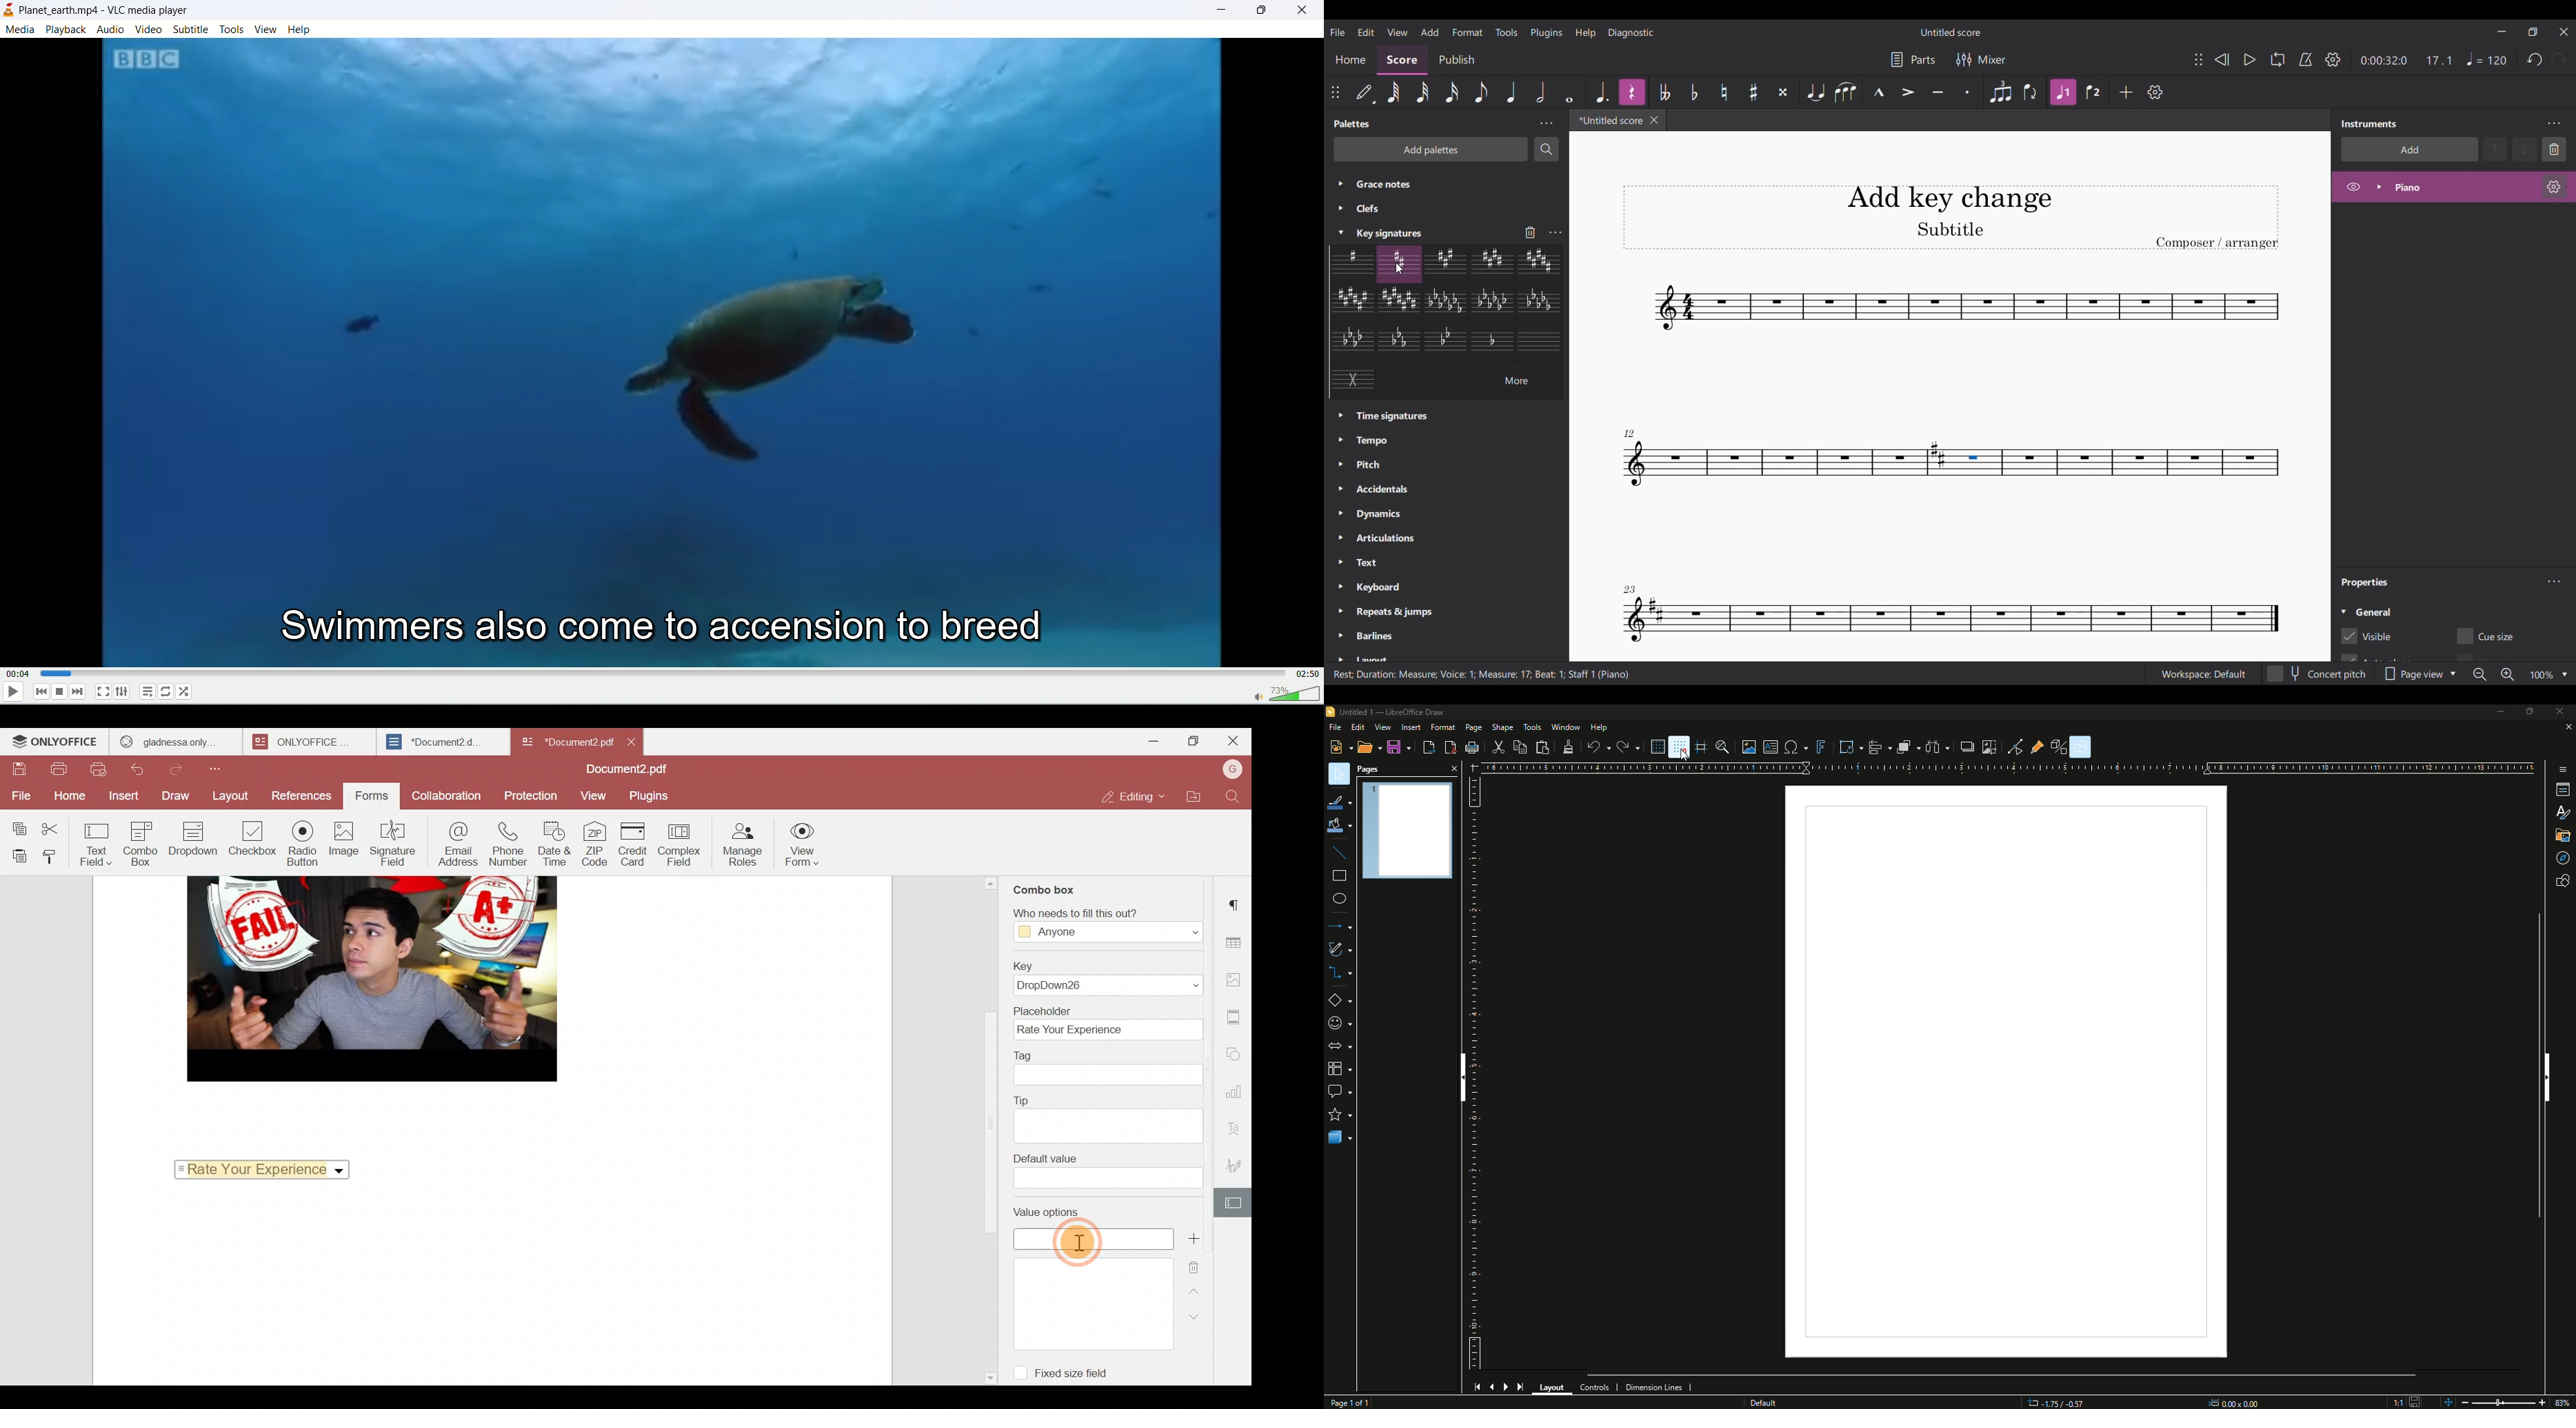 The width and height of the screenshot is (2576, 1428). What do you see at coordinates (17, 856) in the screenshot?
I see `Paste` at bounding box center [17, 856].